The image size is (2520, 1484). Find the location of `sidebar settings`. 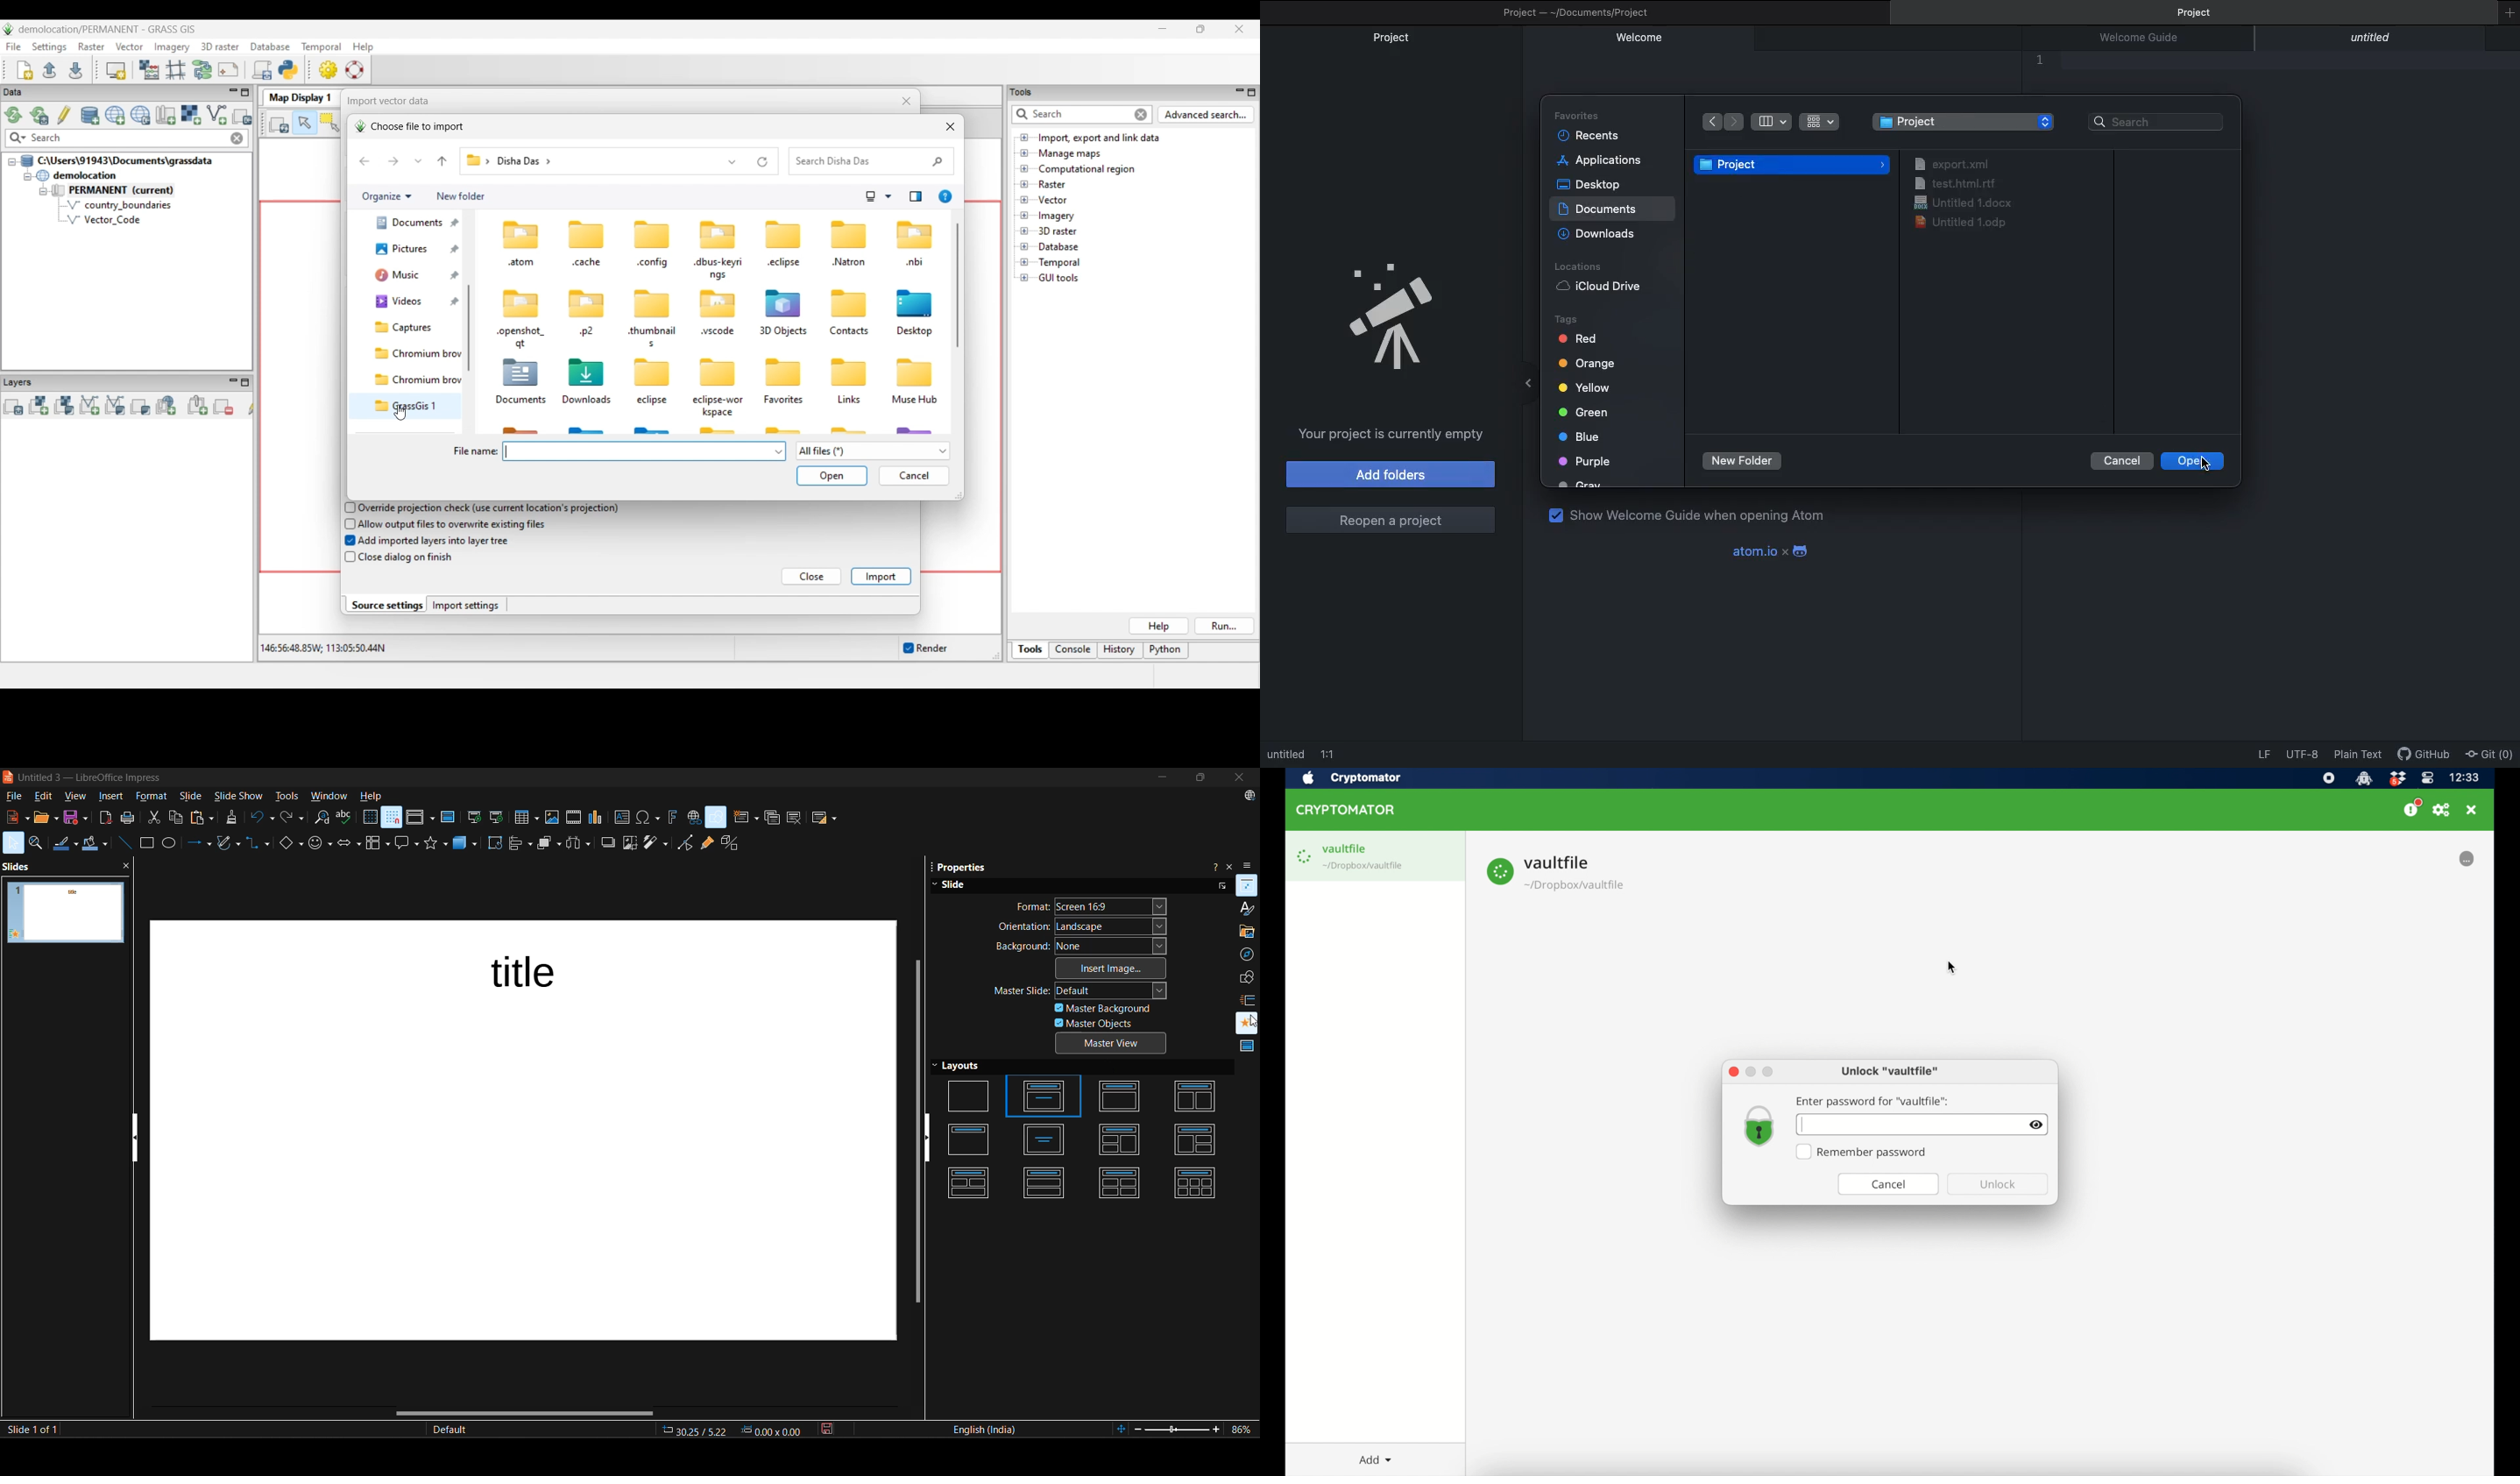

sidebar settings is located at coordinates (1249, 867).